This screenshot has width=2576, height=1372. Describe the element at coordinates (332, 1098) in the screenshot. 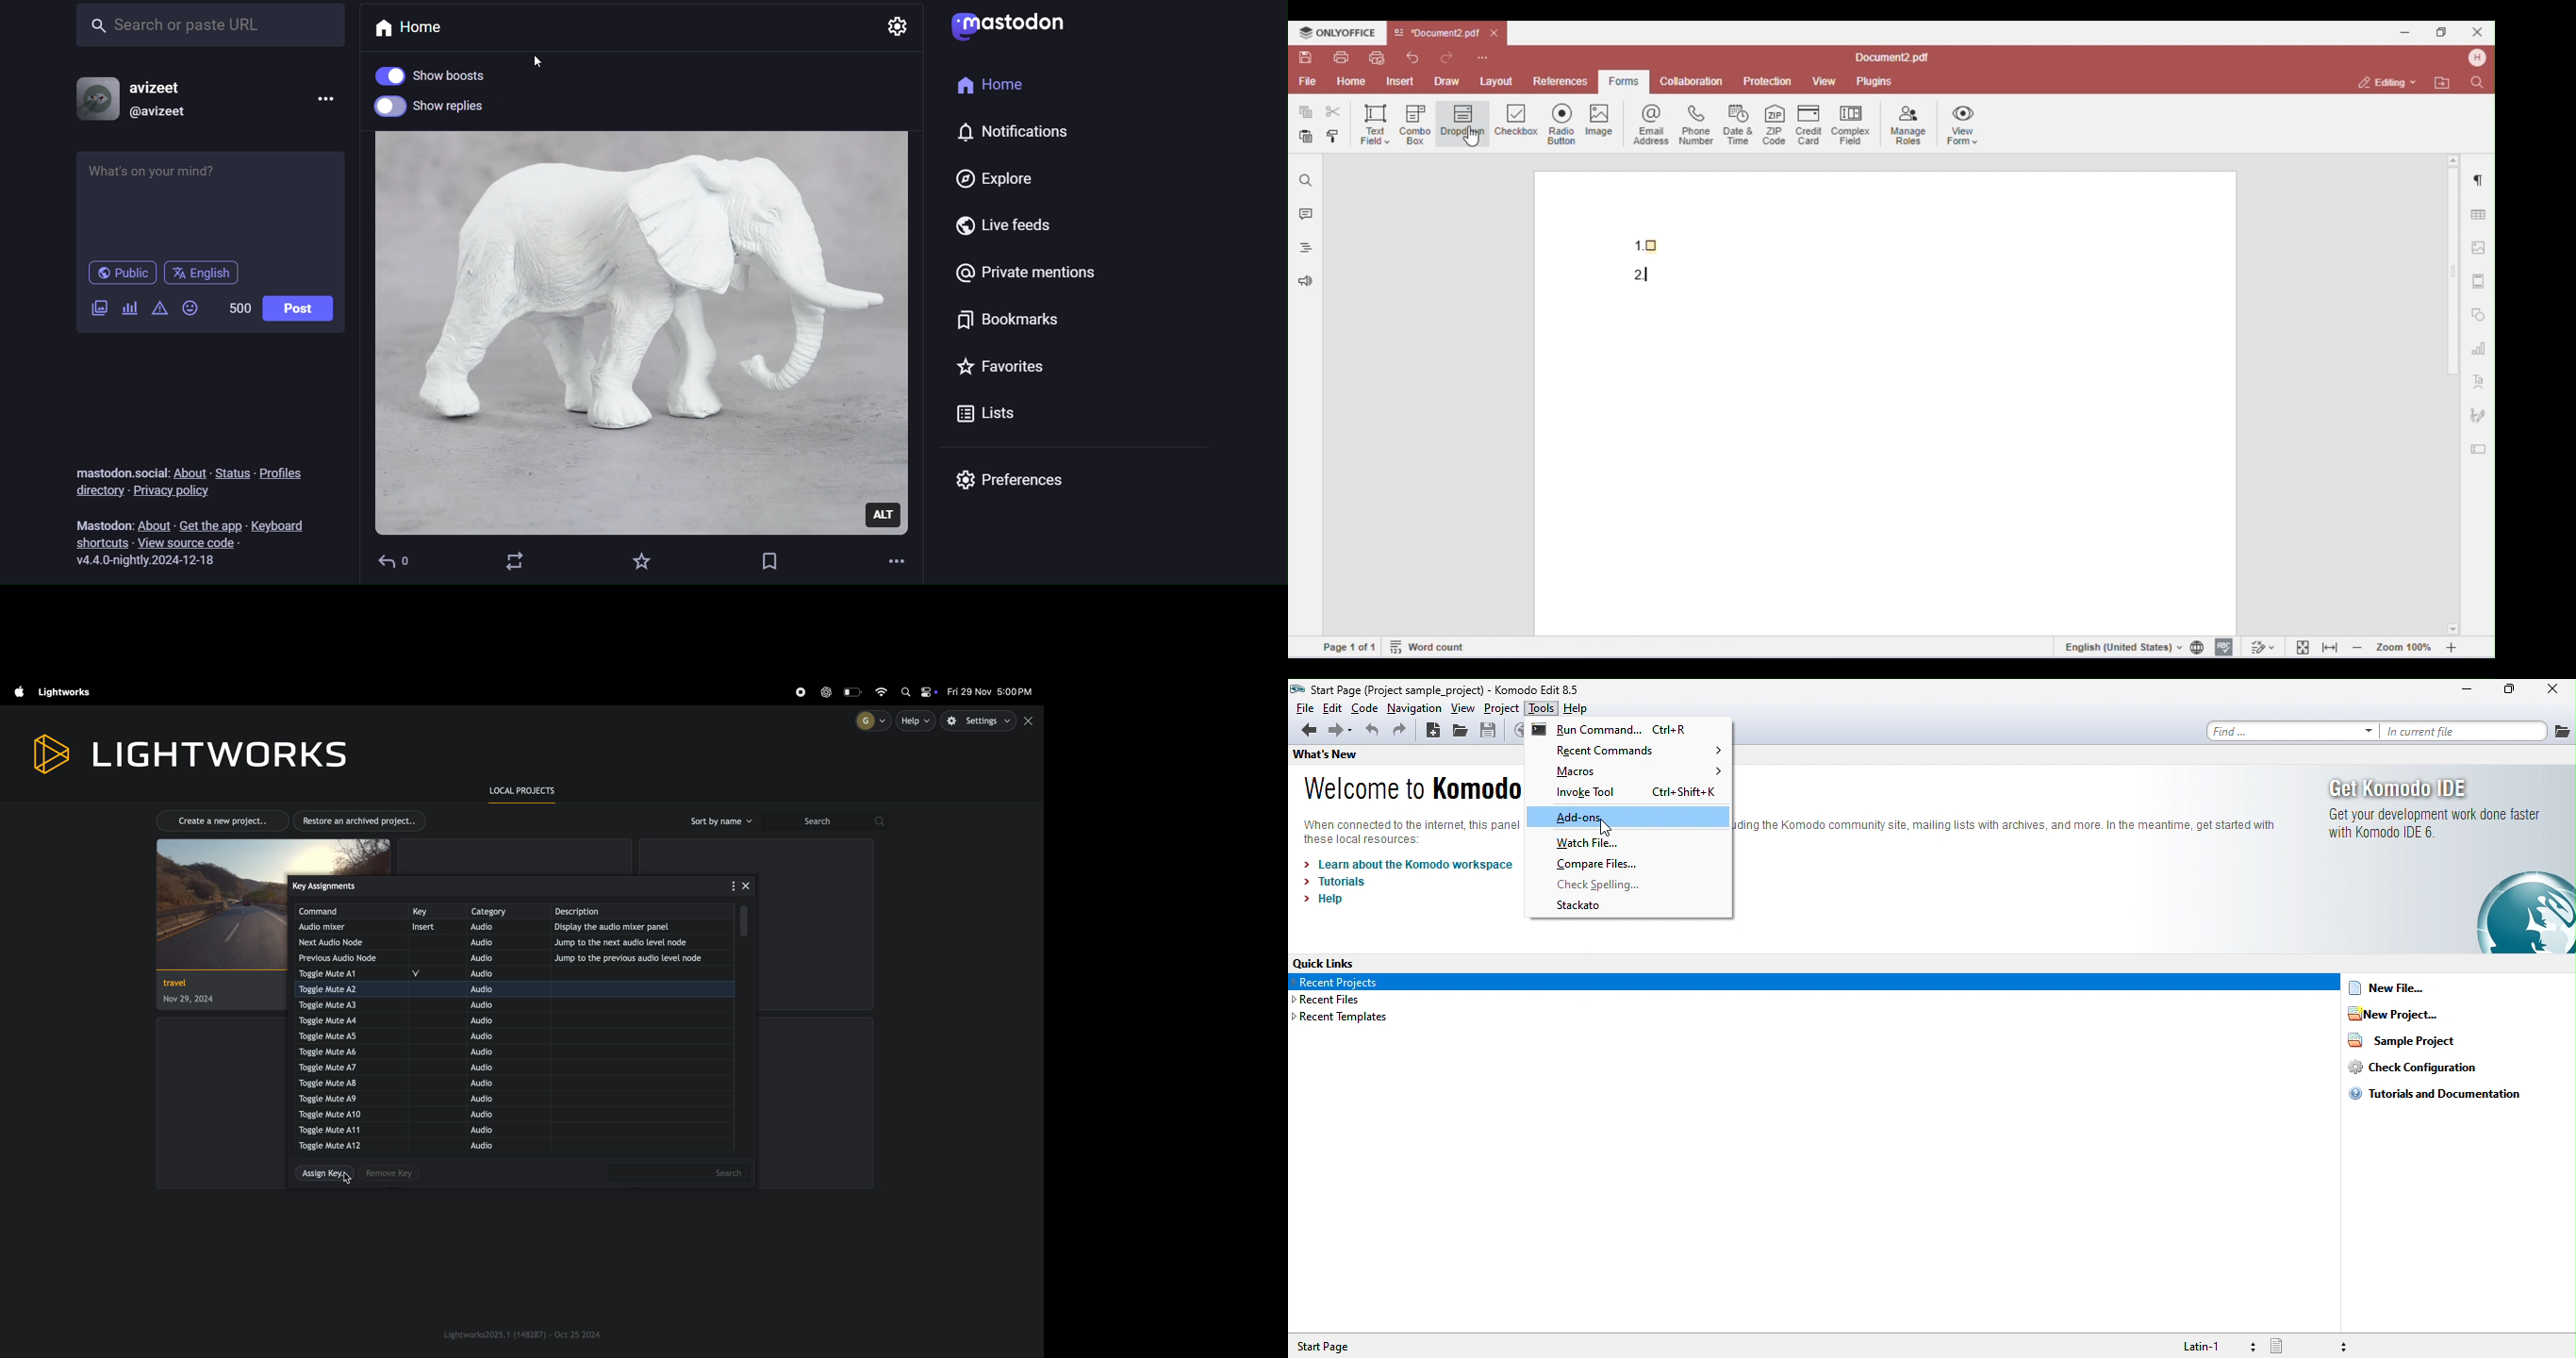

I see `toggle mute A9` at that location.